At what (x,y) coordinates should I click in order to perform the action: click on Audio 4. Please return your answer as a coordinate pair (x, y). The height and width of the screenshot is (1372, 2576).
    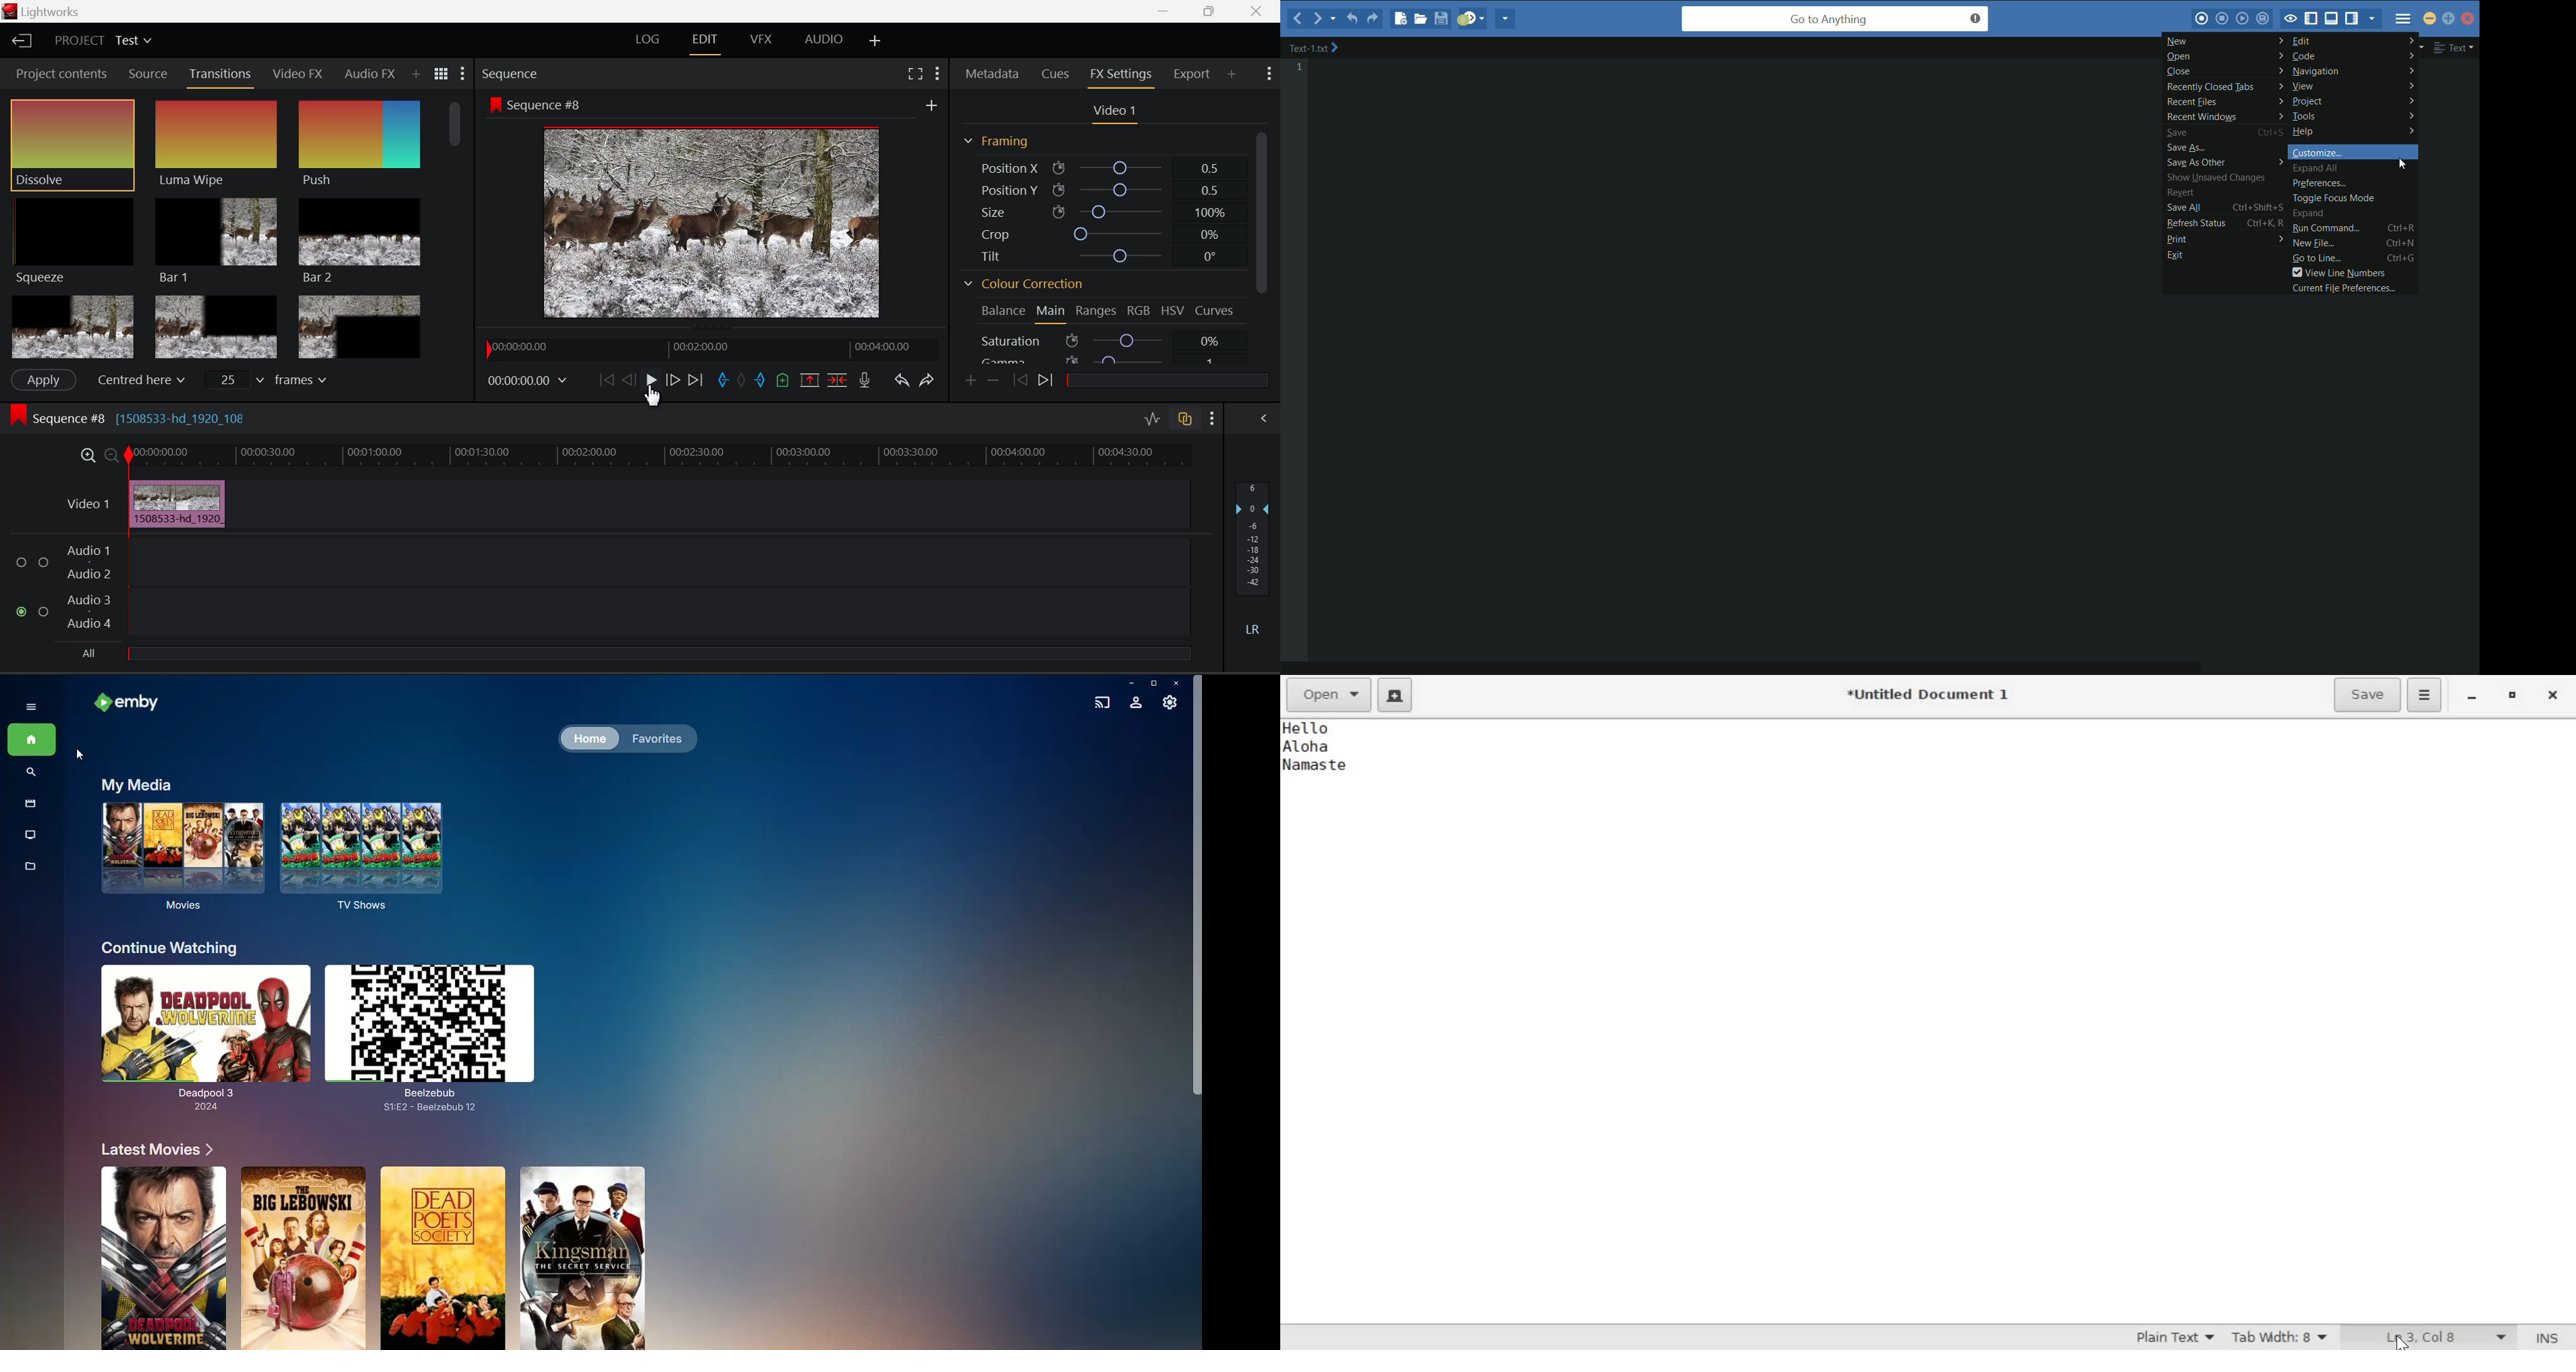
    Looking at the image, I should click on (89, 624).